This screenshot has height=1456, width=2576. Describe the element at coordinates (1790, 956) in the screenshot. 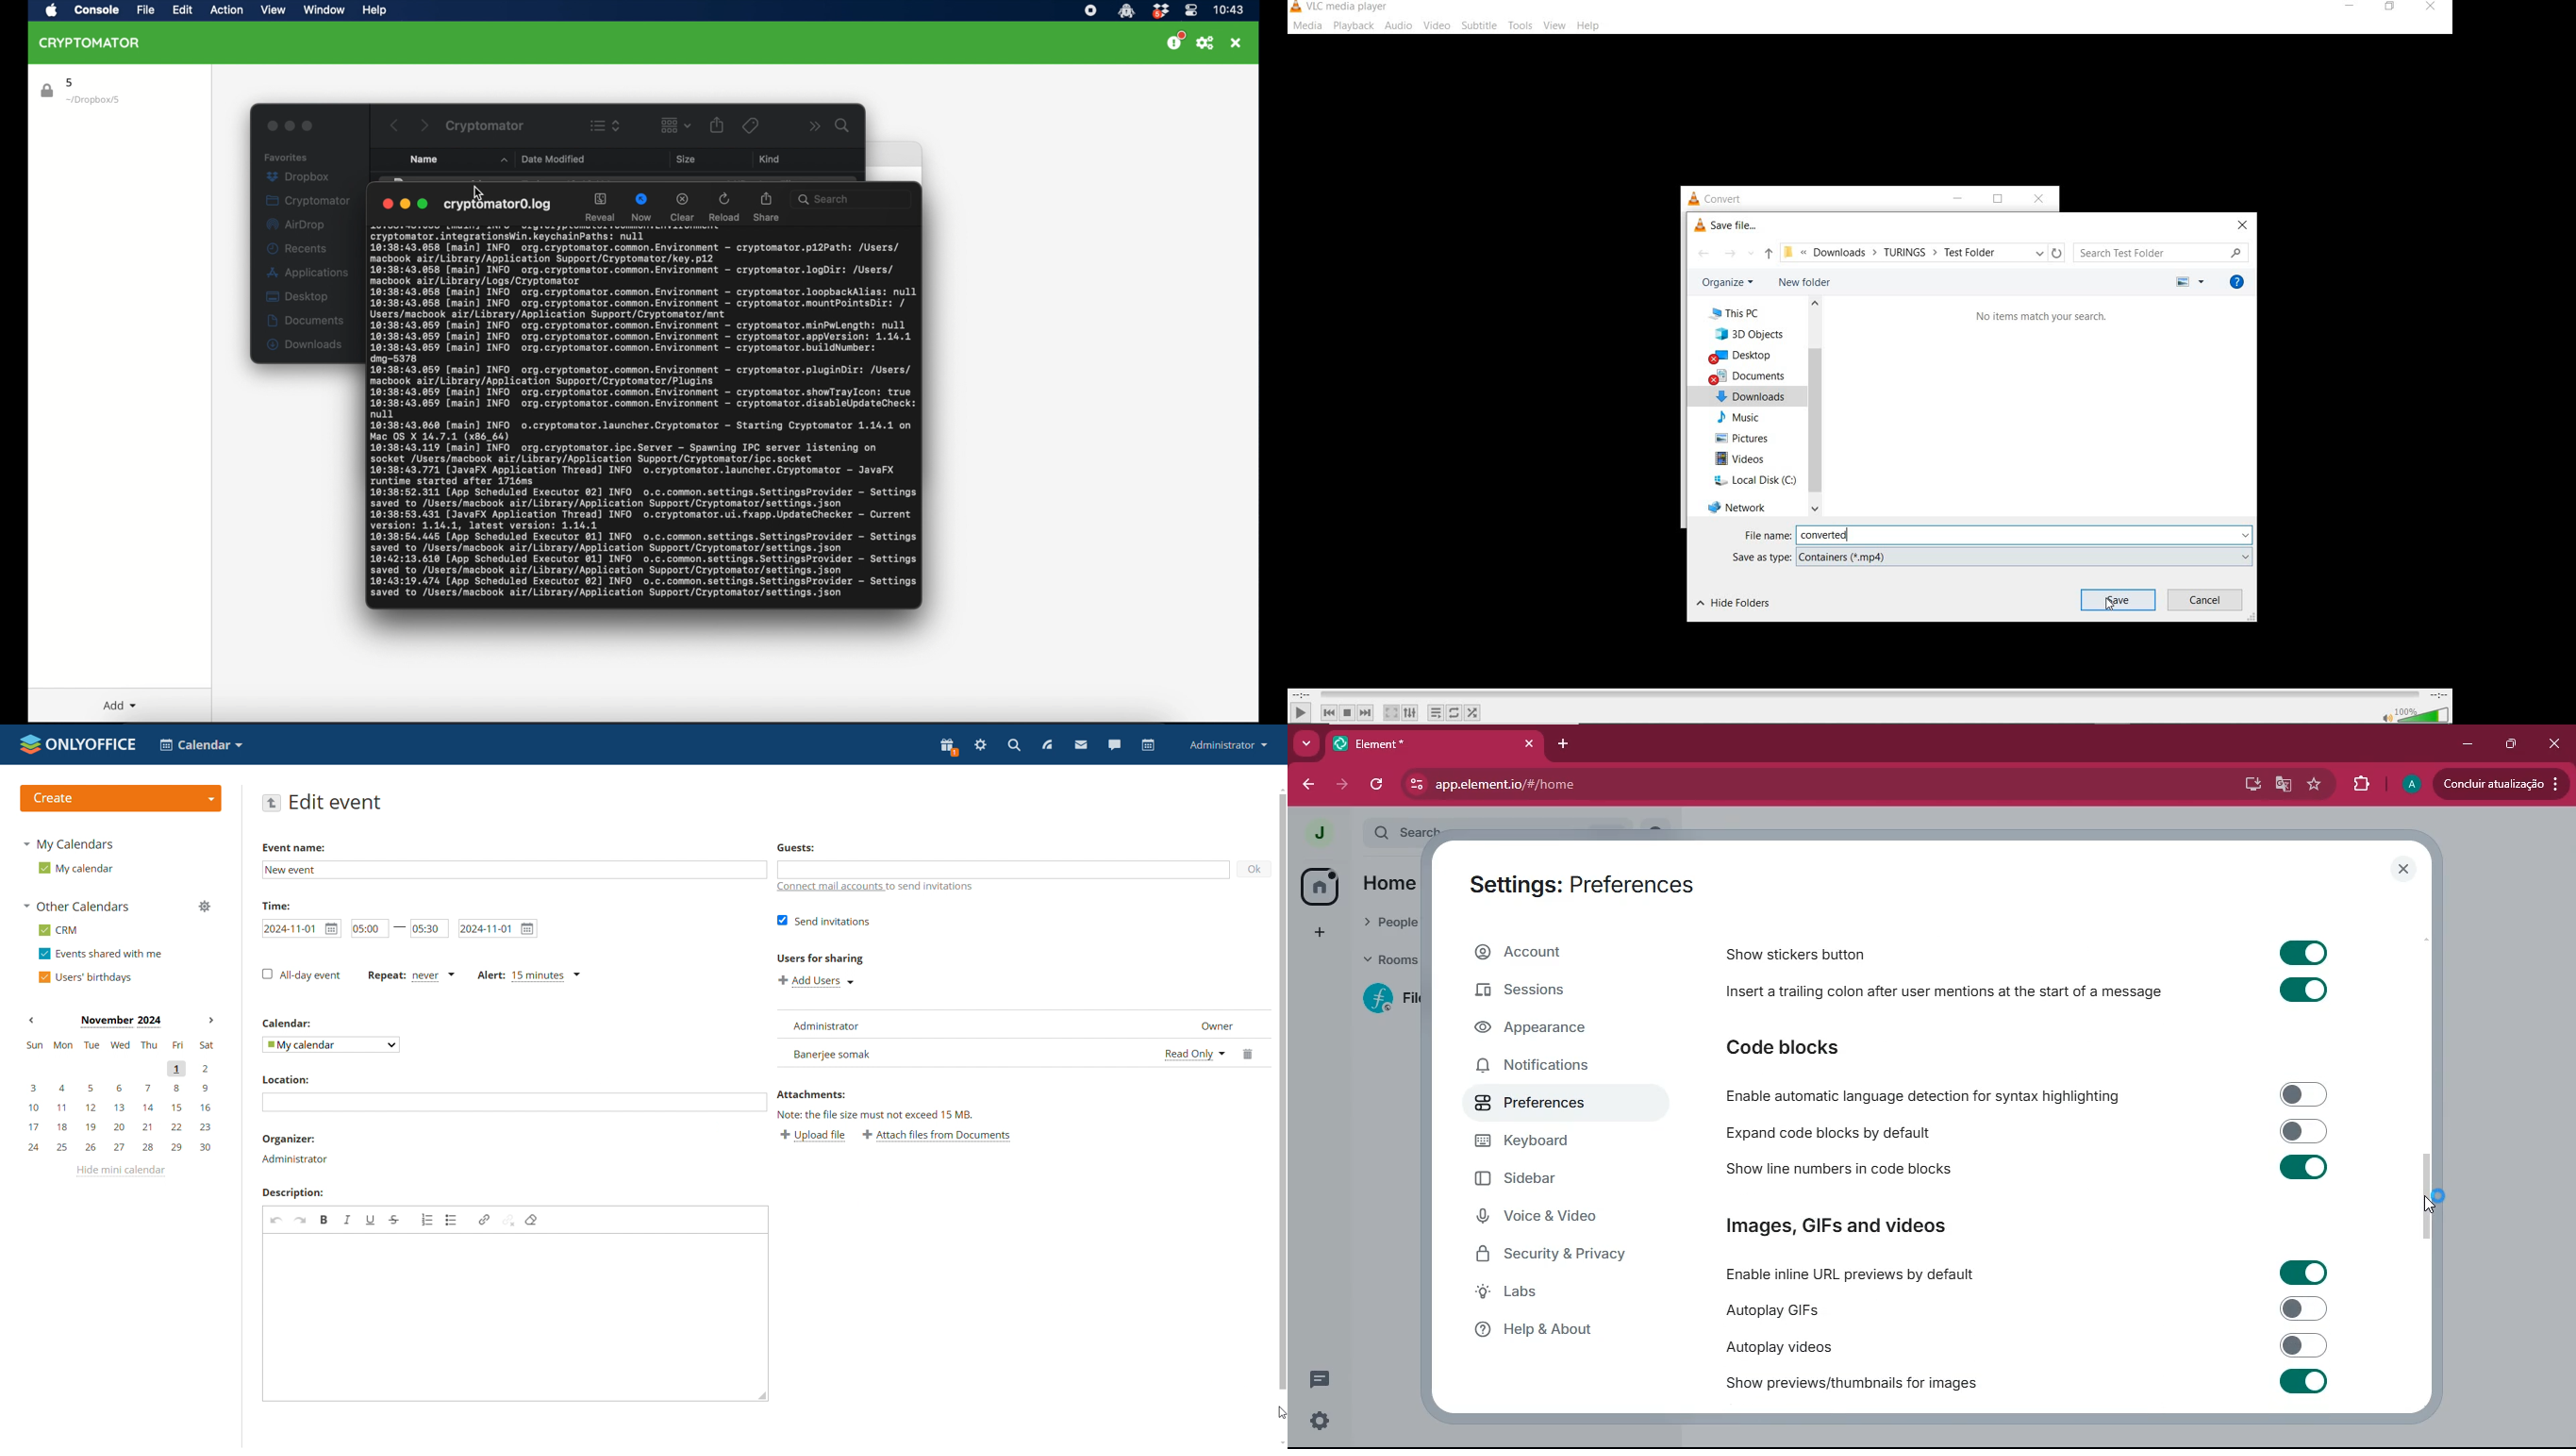

I see `Show stickers button` at that location.